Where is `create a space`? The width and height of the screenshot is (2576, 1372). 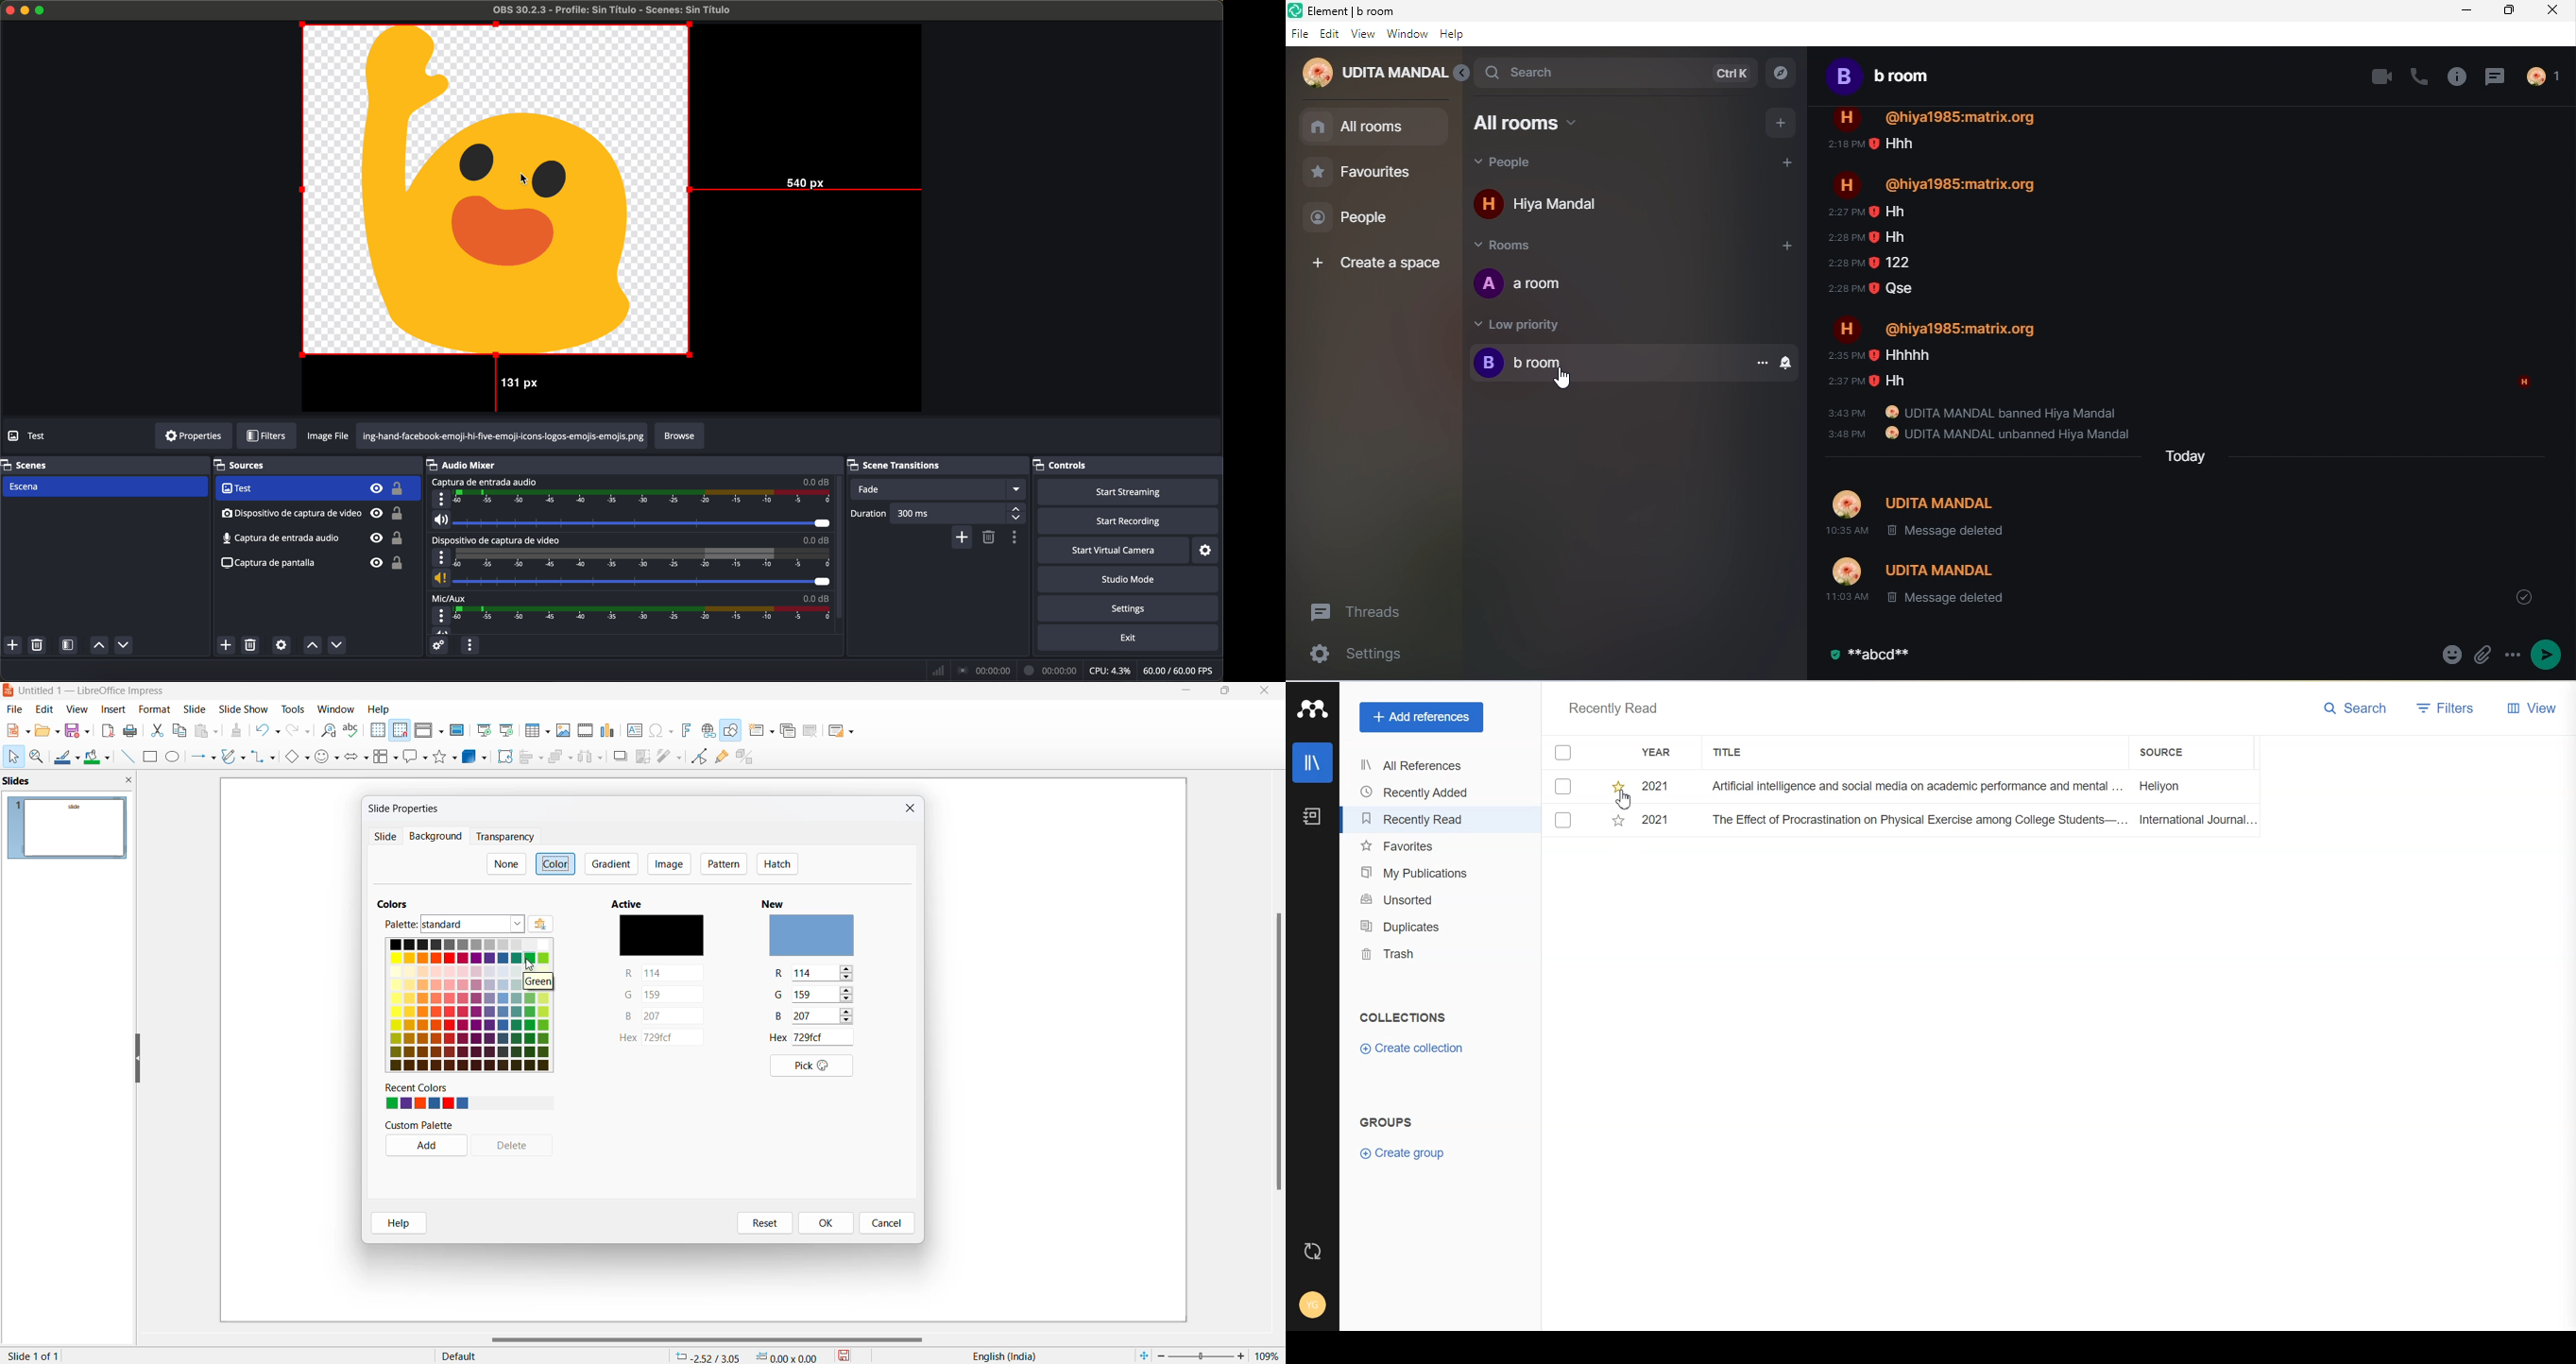
create a space is located at coordinates (1373, 260).